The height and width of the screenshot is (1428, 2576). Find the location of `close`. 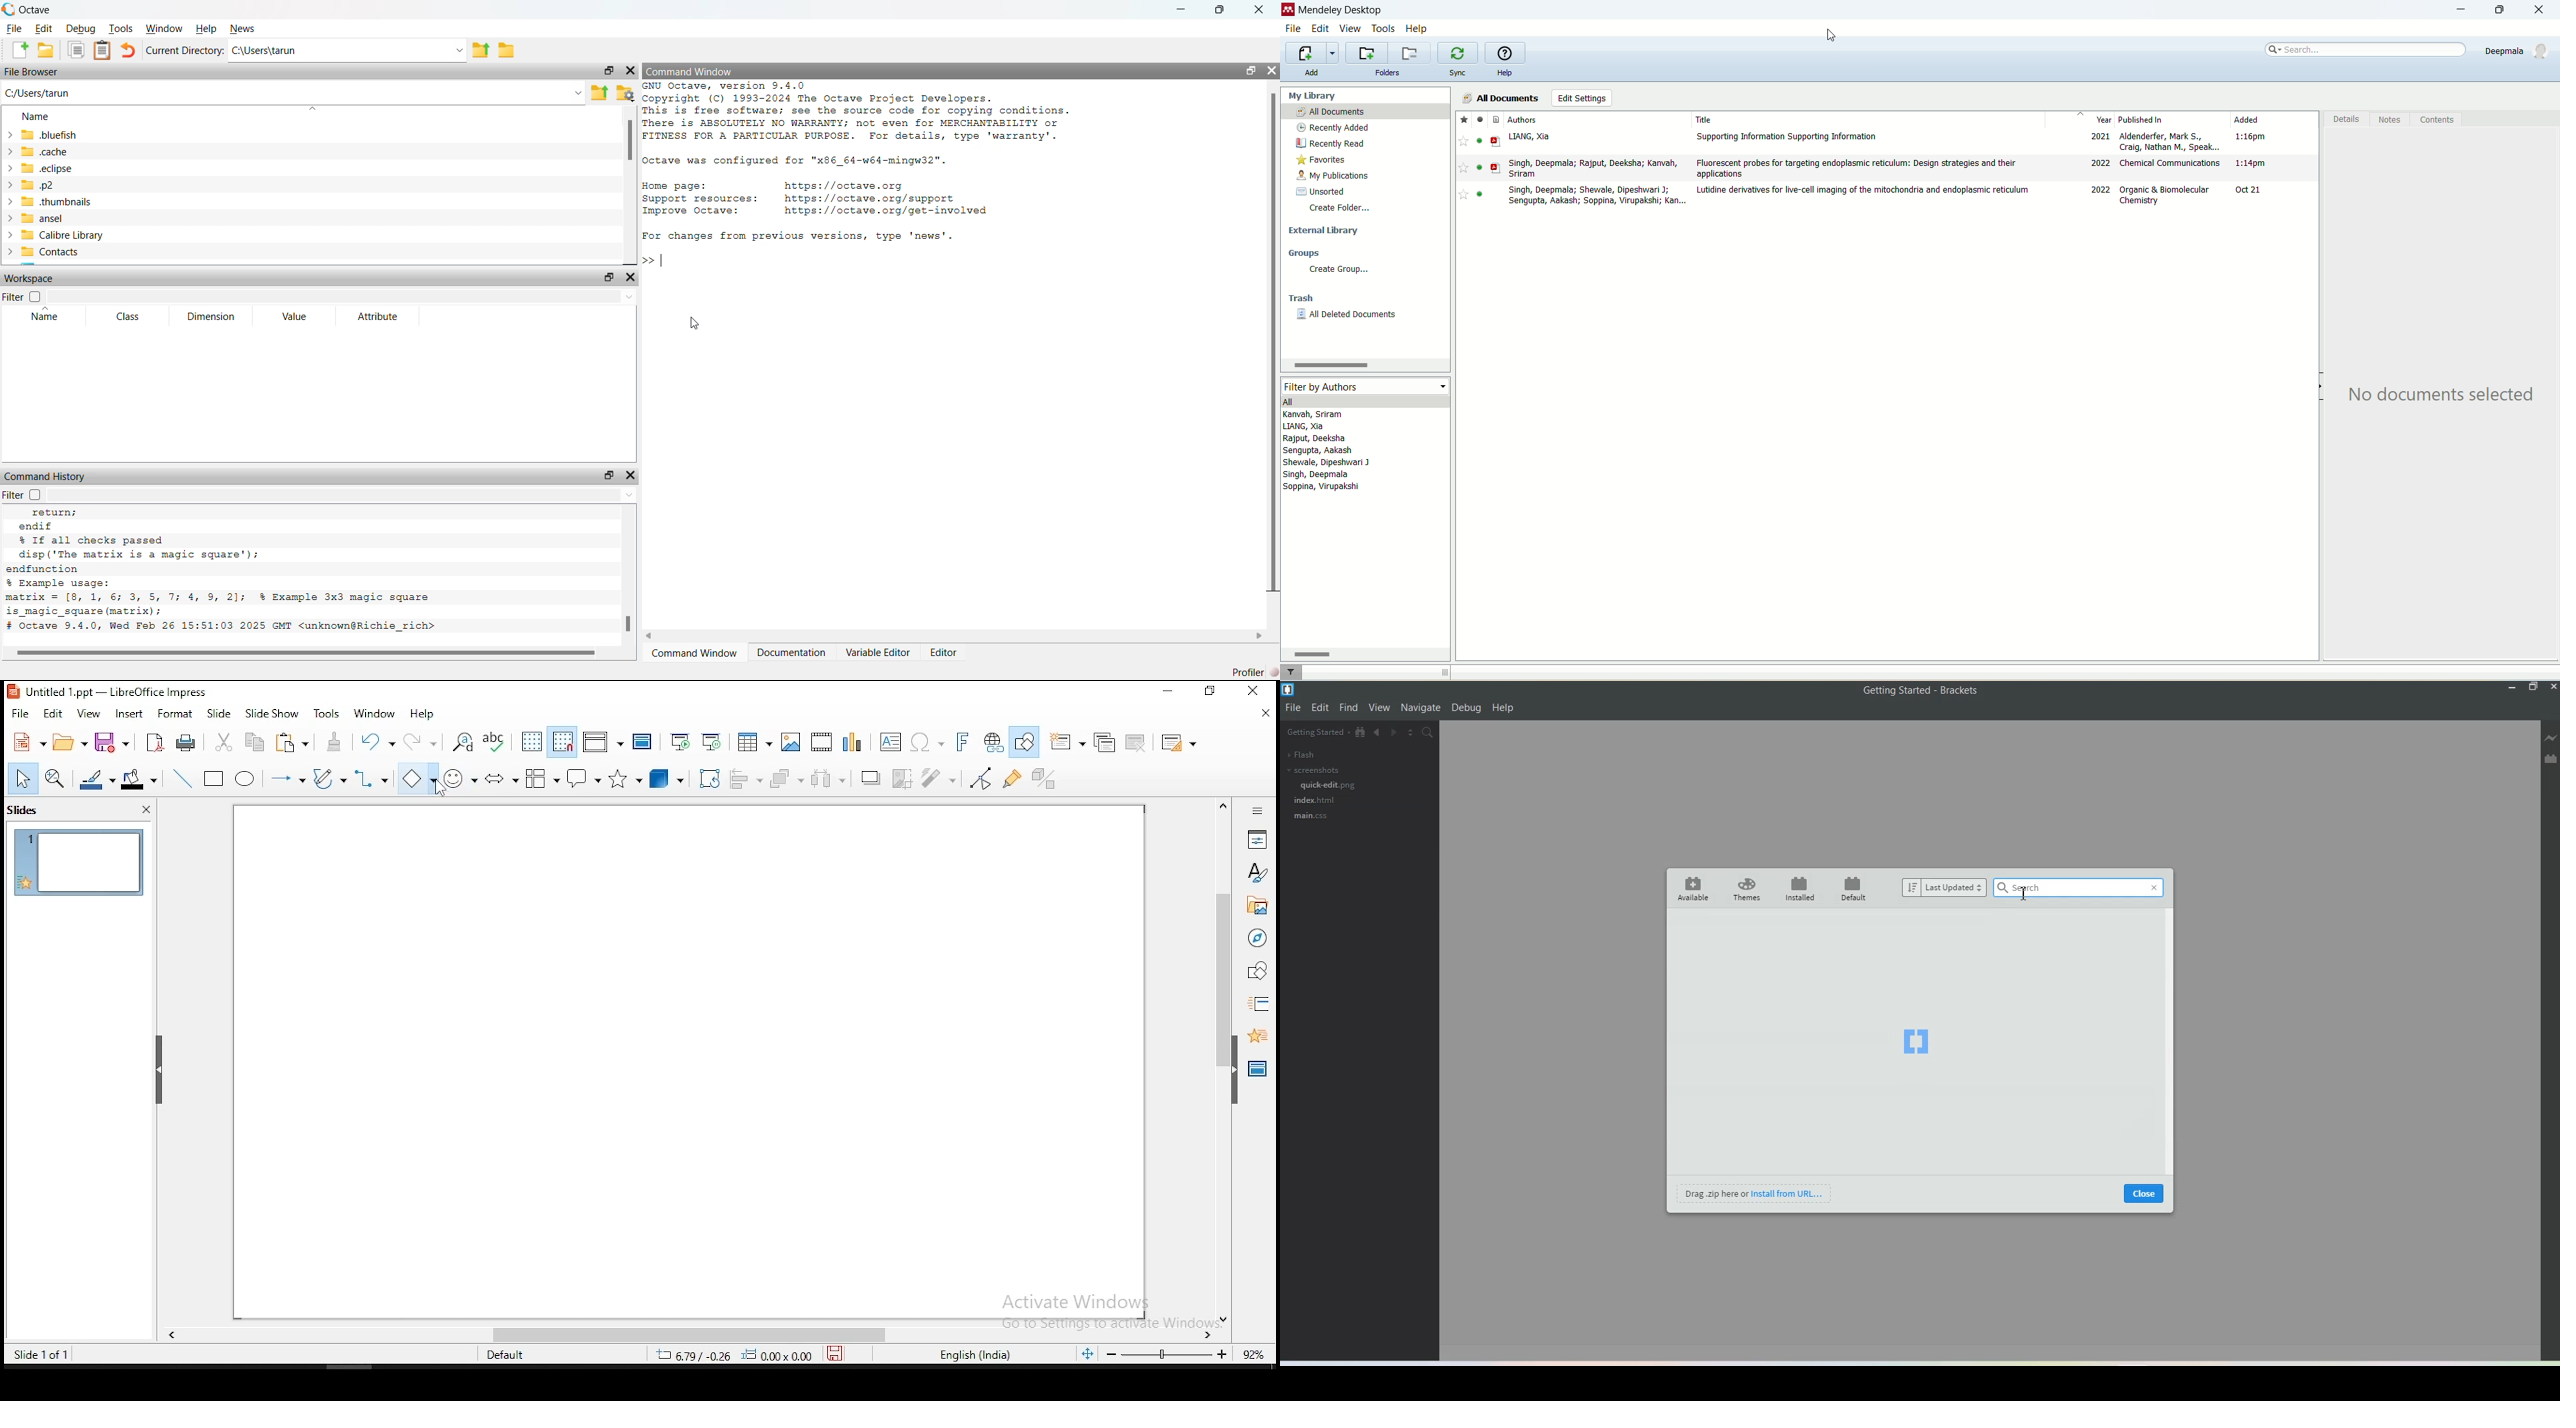

close is located at coordinates (1261, 689).